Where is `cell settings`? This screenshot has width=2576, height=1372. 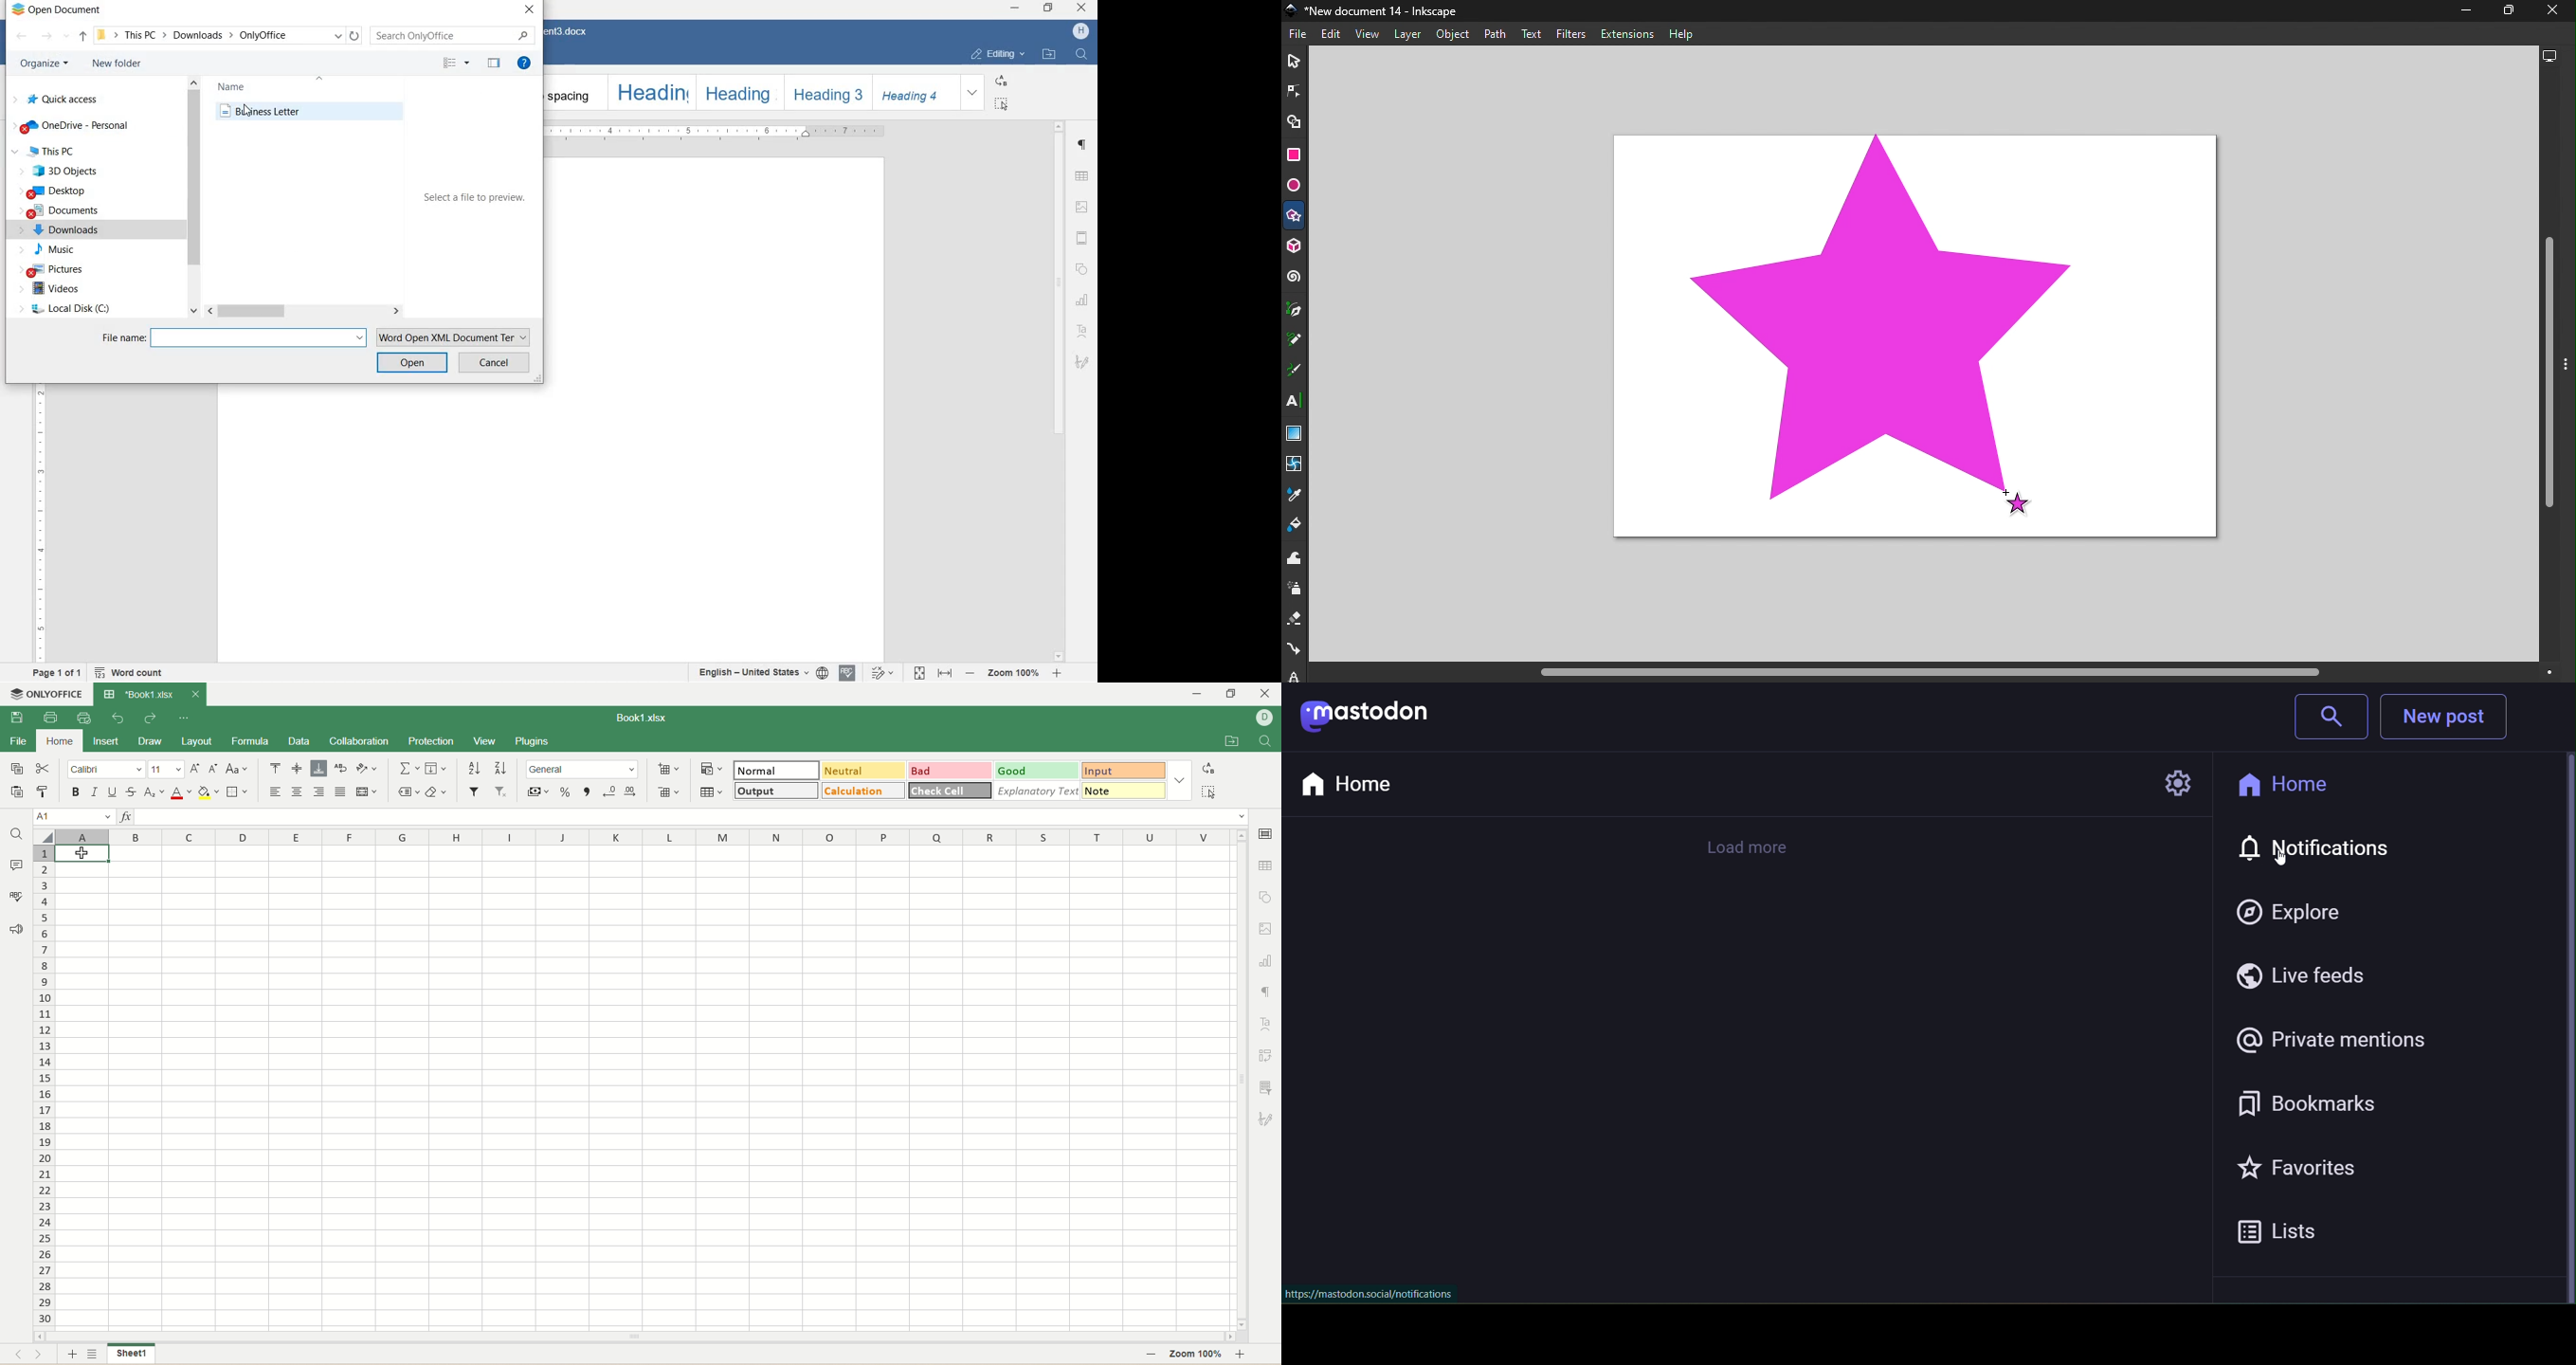
cell settings is located at coordinates (1269, 834).